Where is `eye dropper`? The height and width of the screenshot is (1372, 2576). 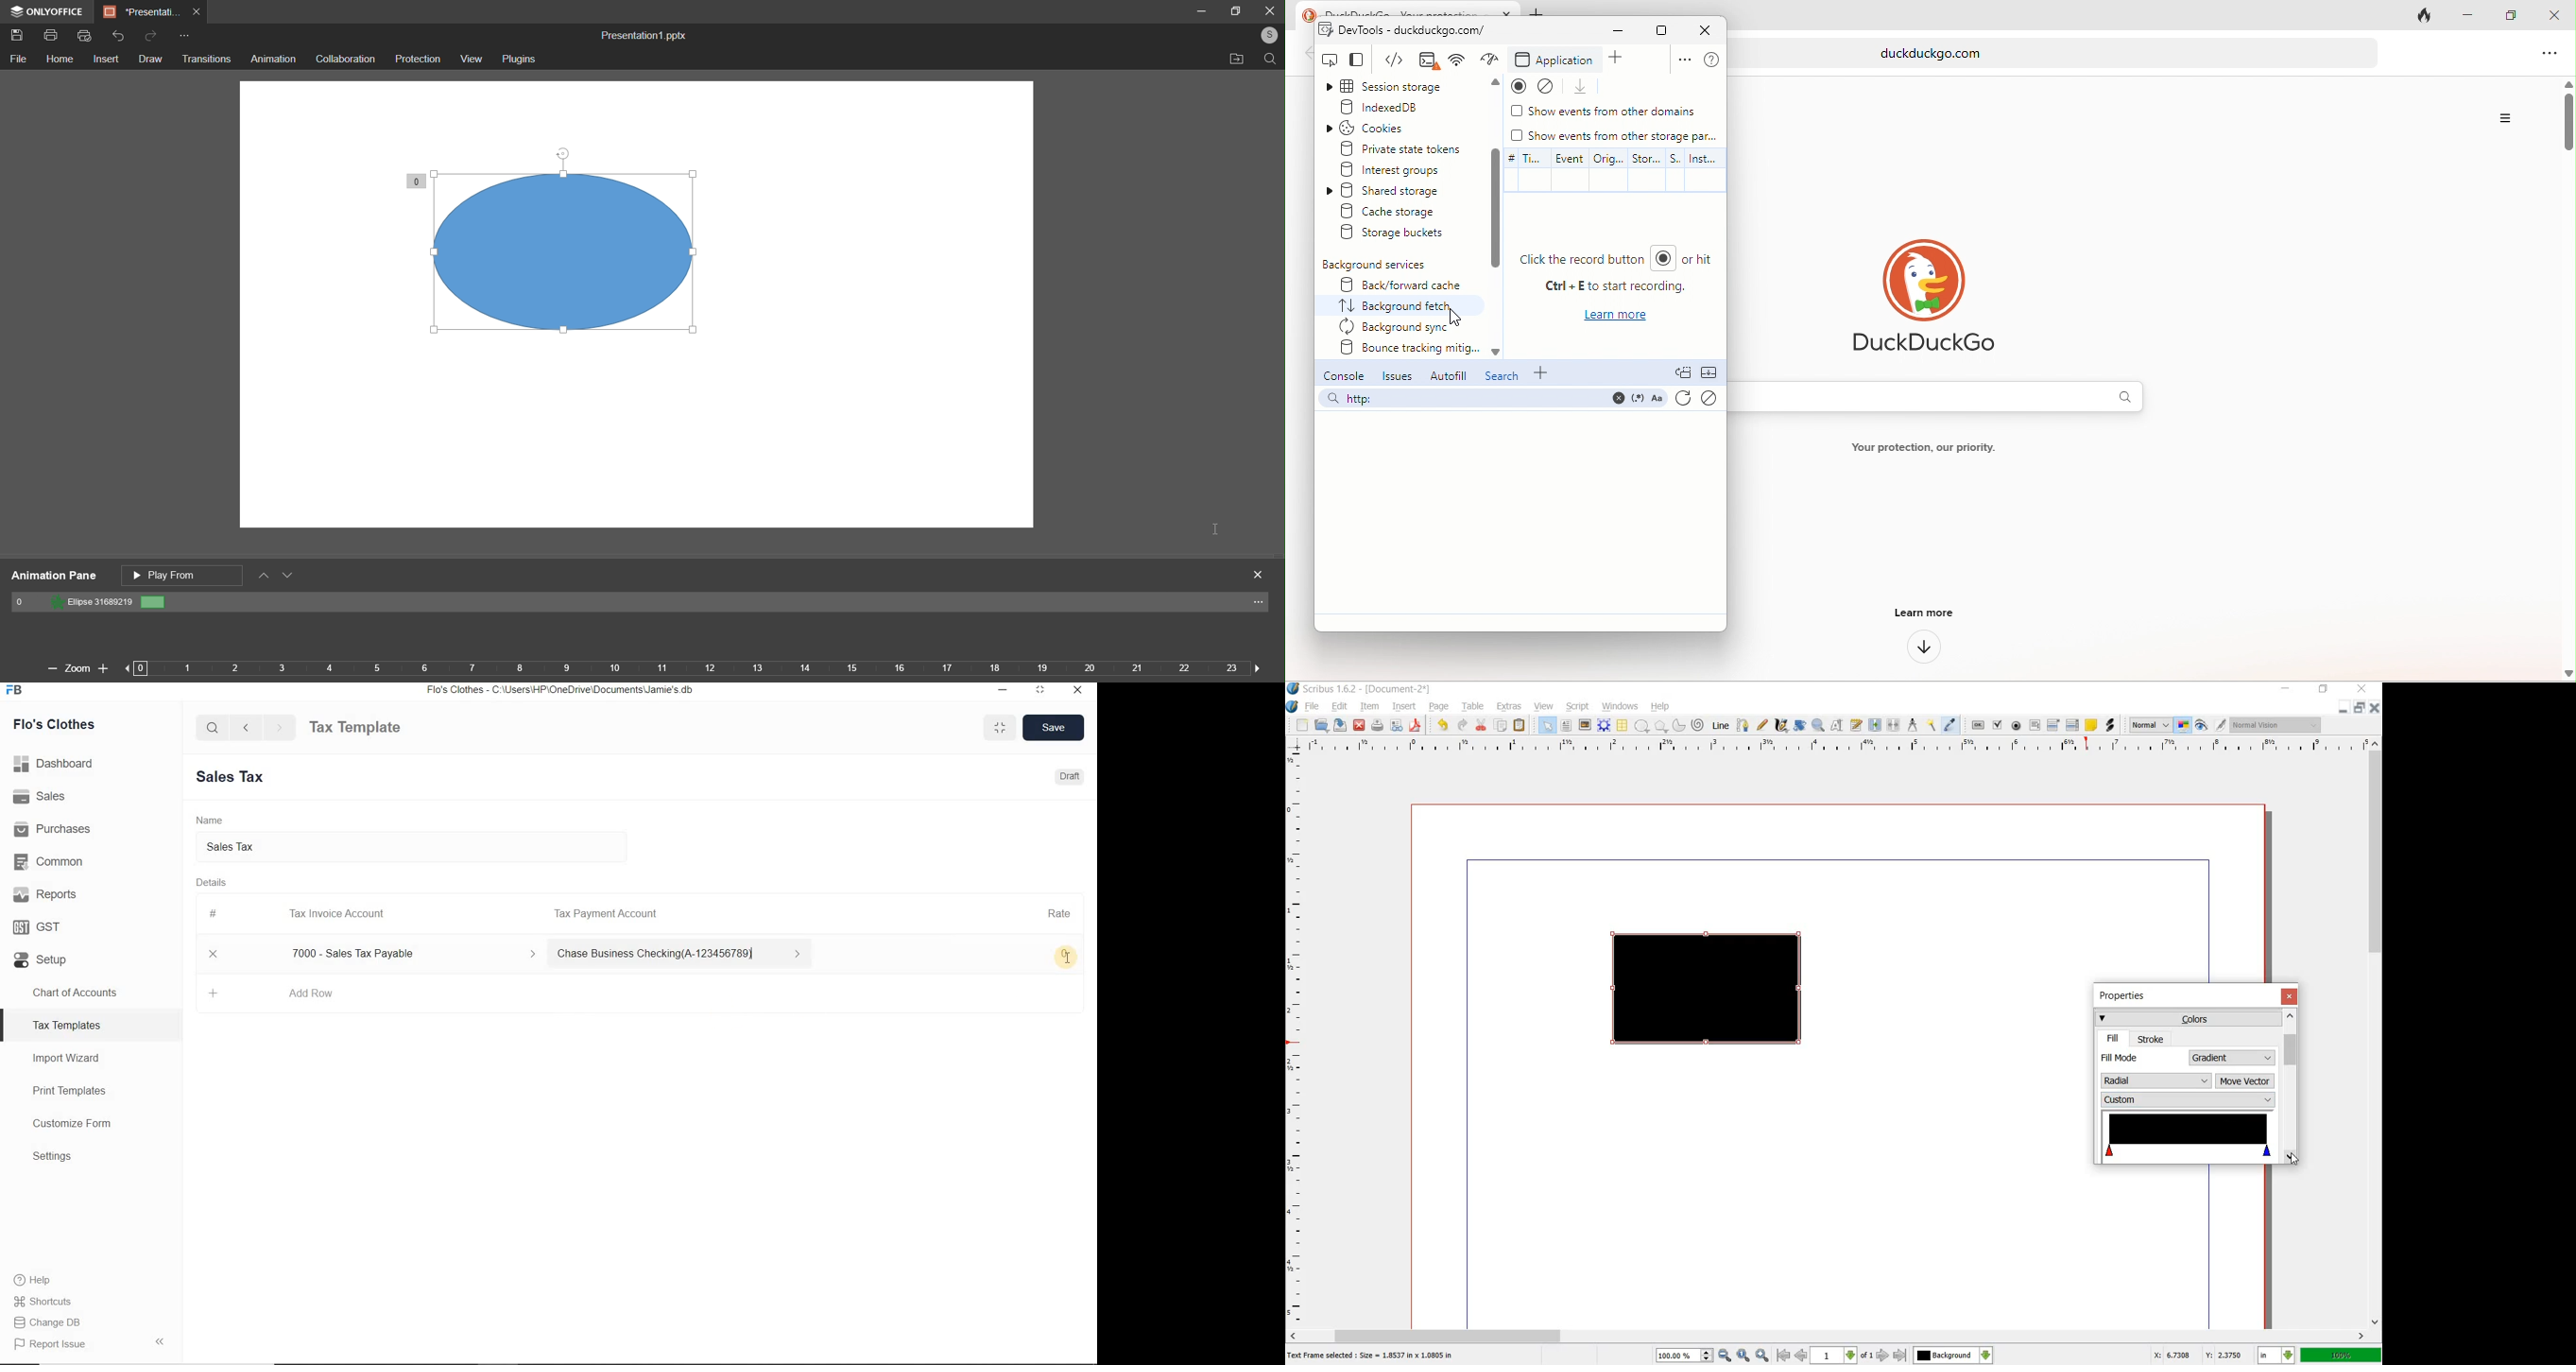
eye dropper is located at coordinates (1951, 726).